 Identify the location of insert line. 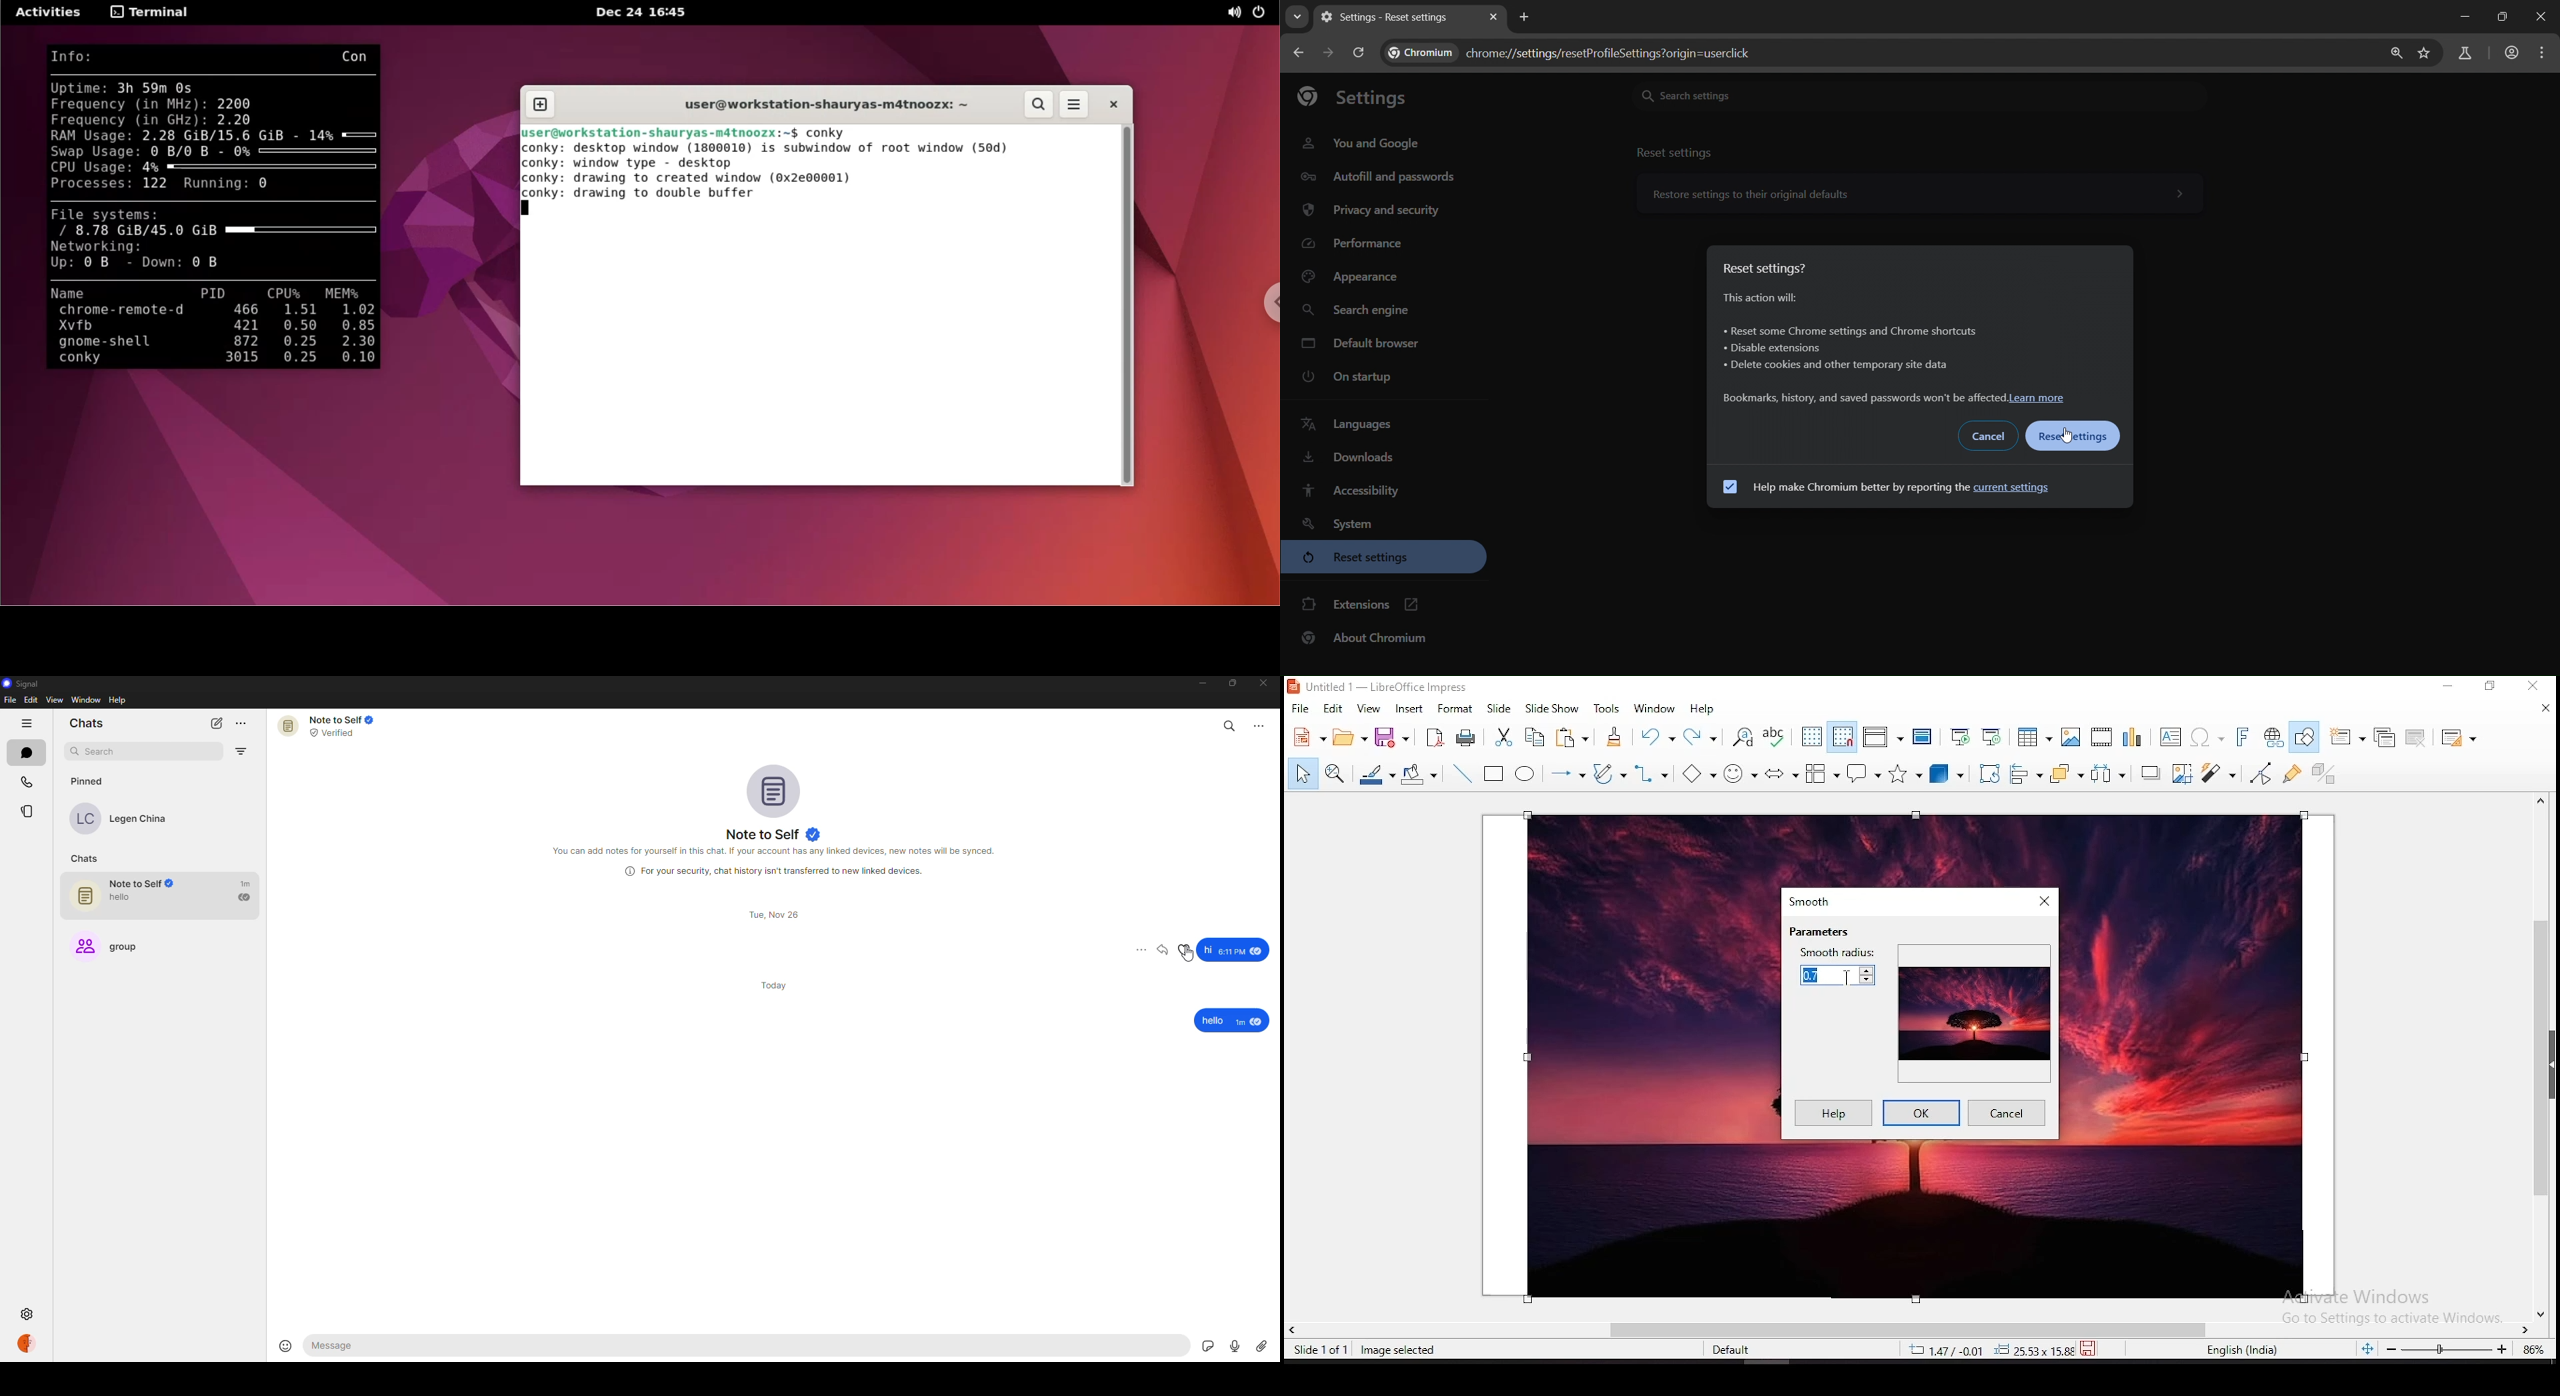
(1461, 773).